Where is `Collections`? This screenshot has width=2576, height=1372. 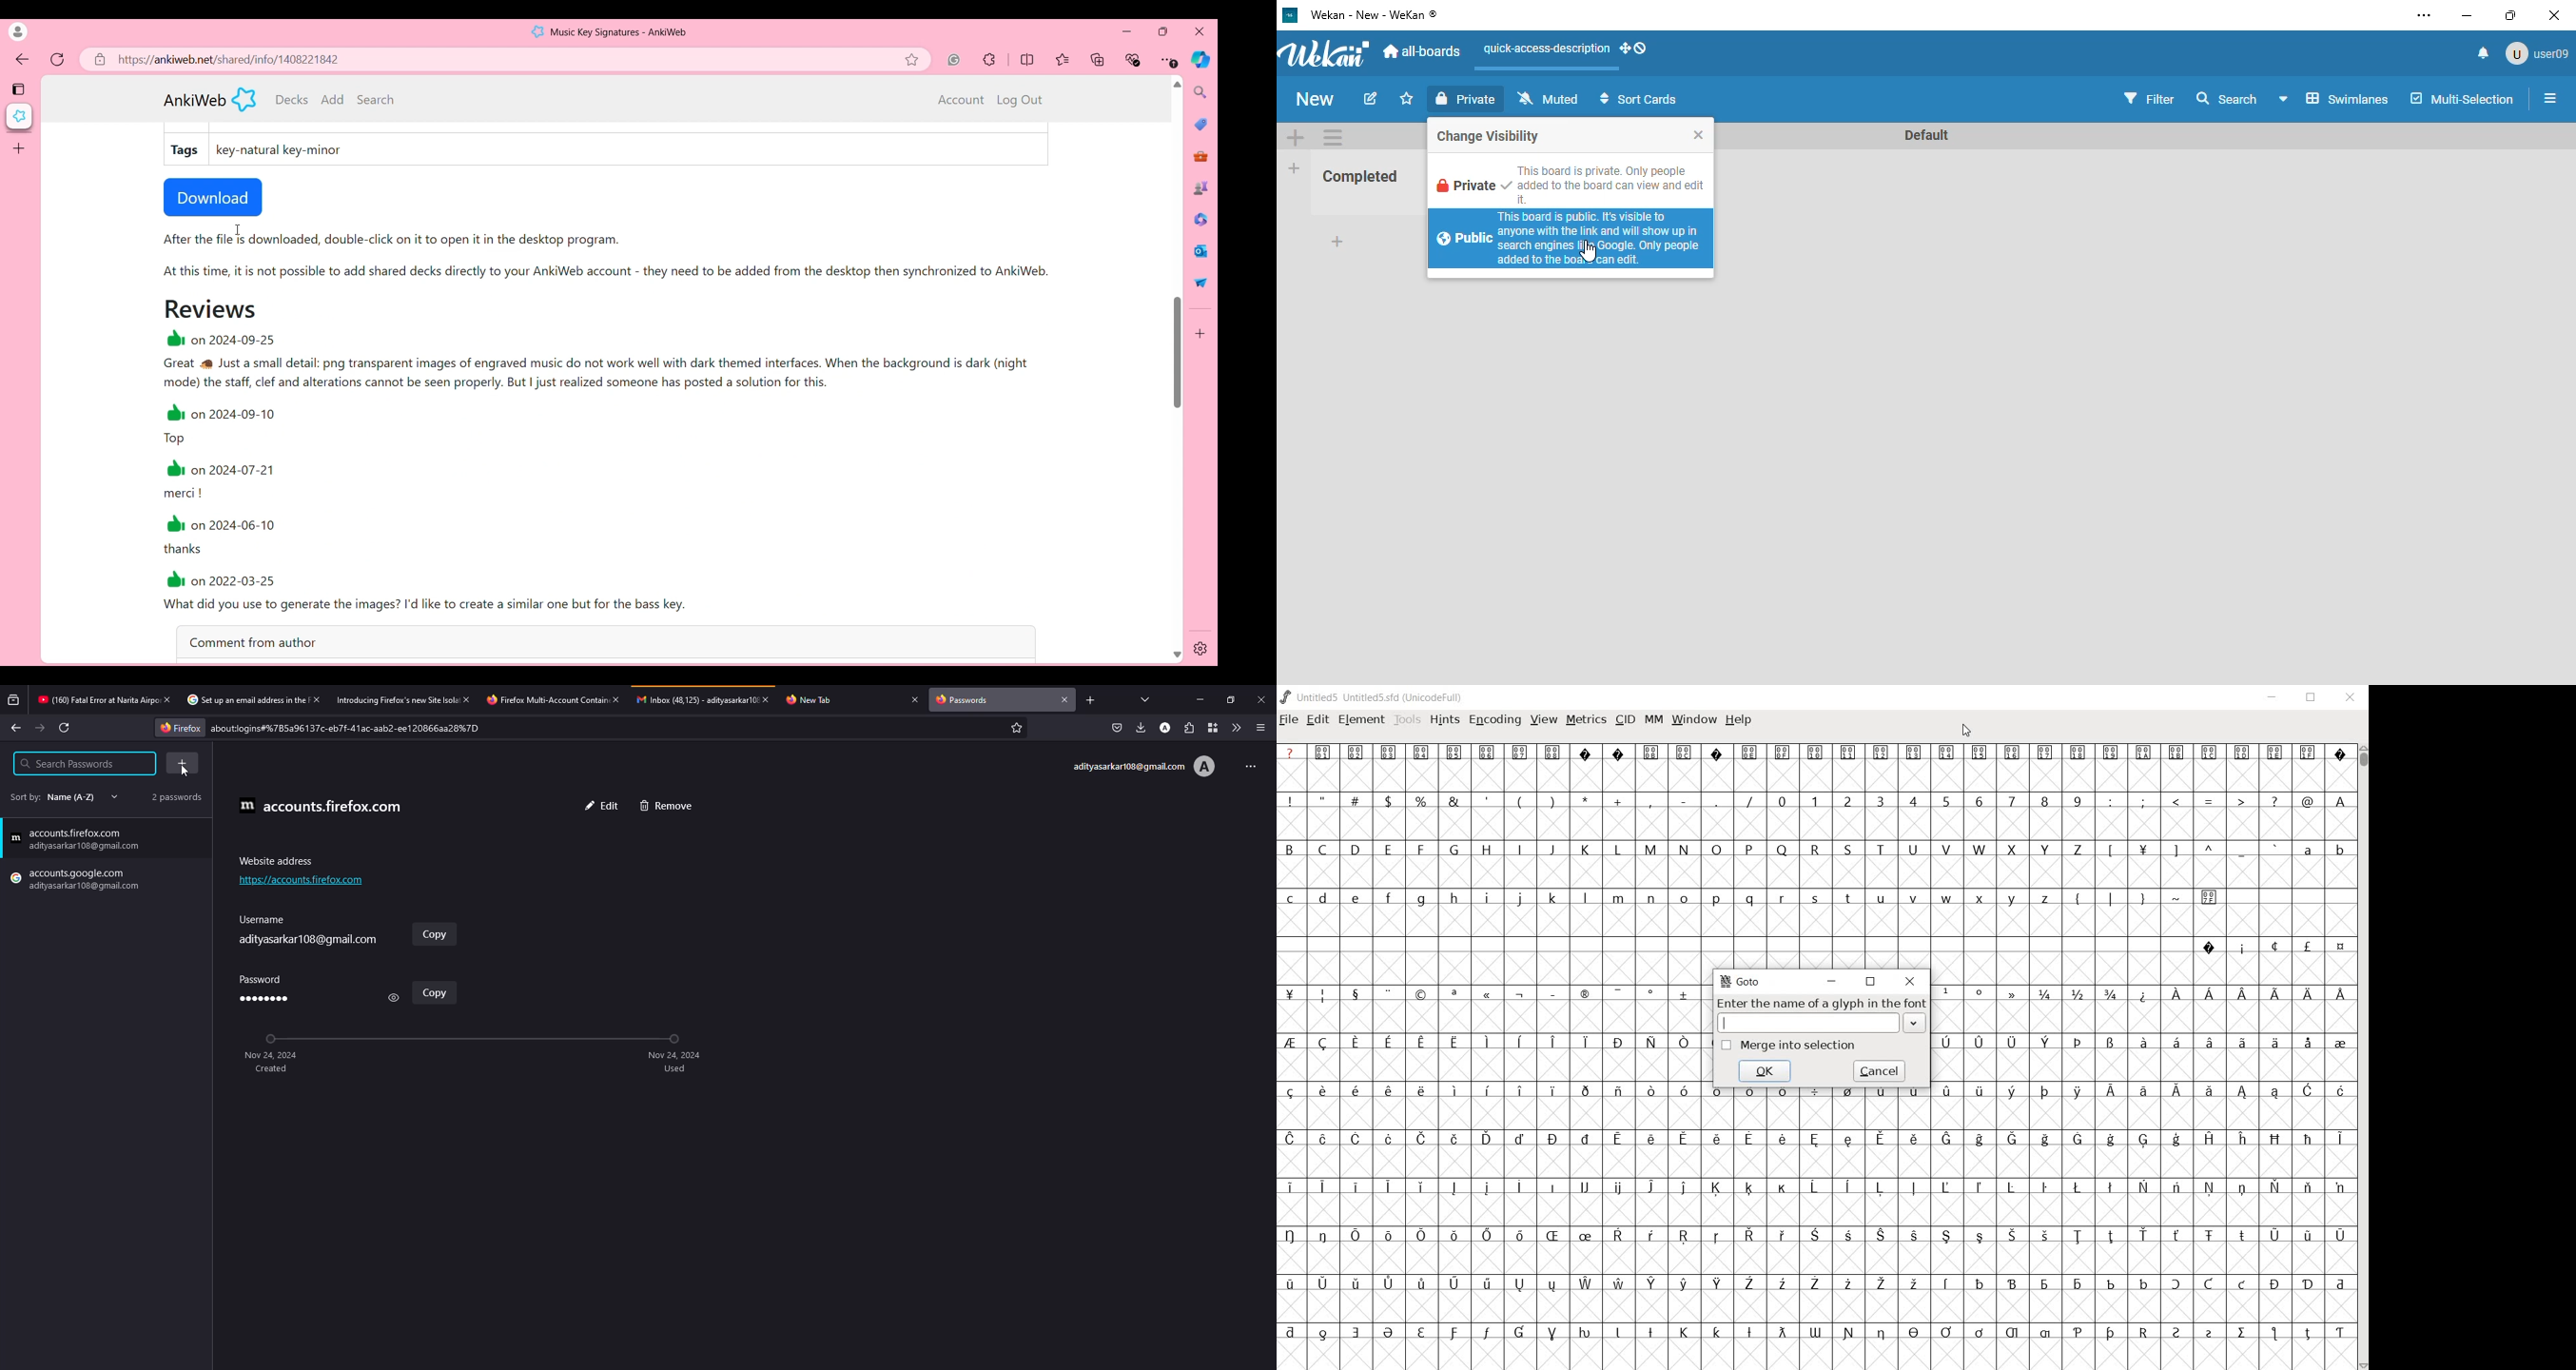
Collections is located at coordinates (1098, 59).